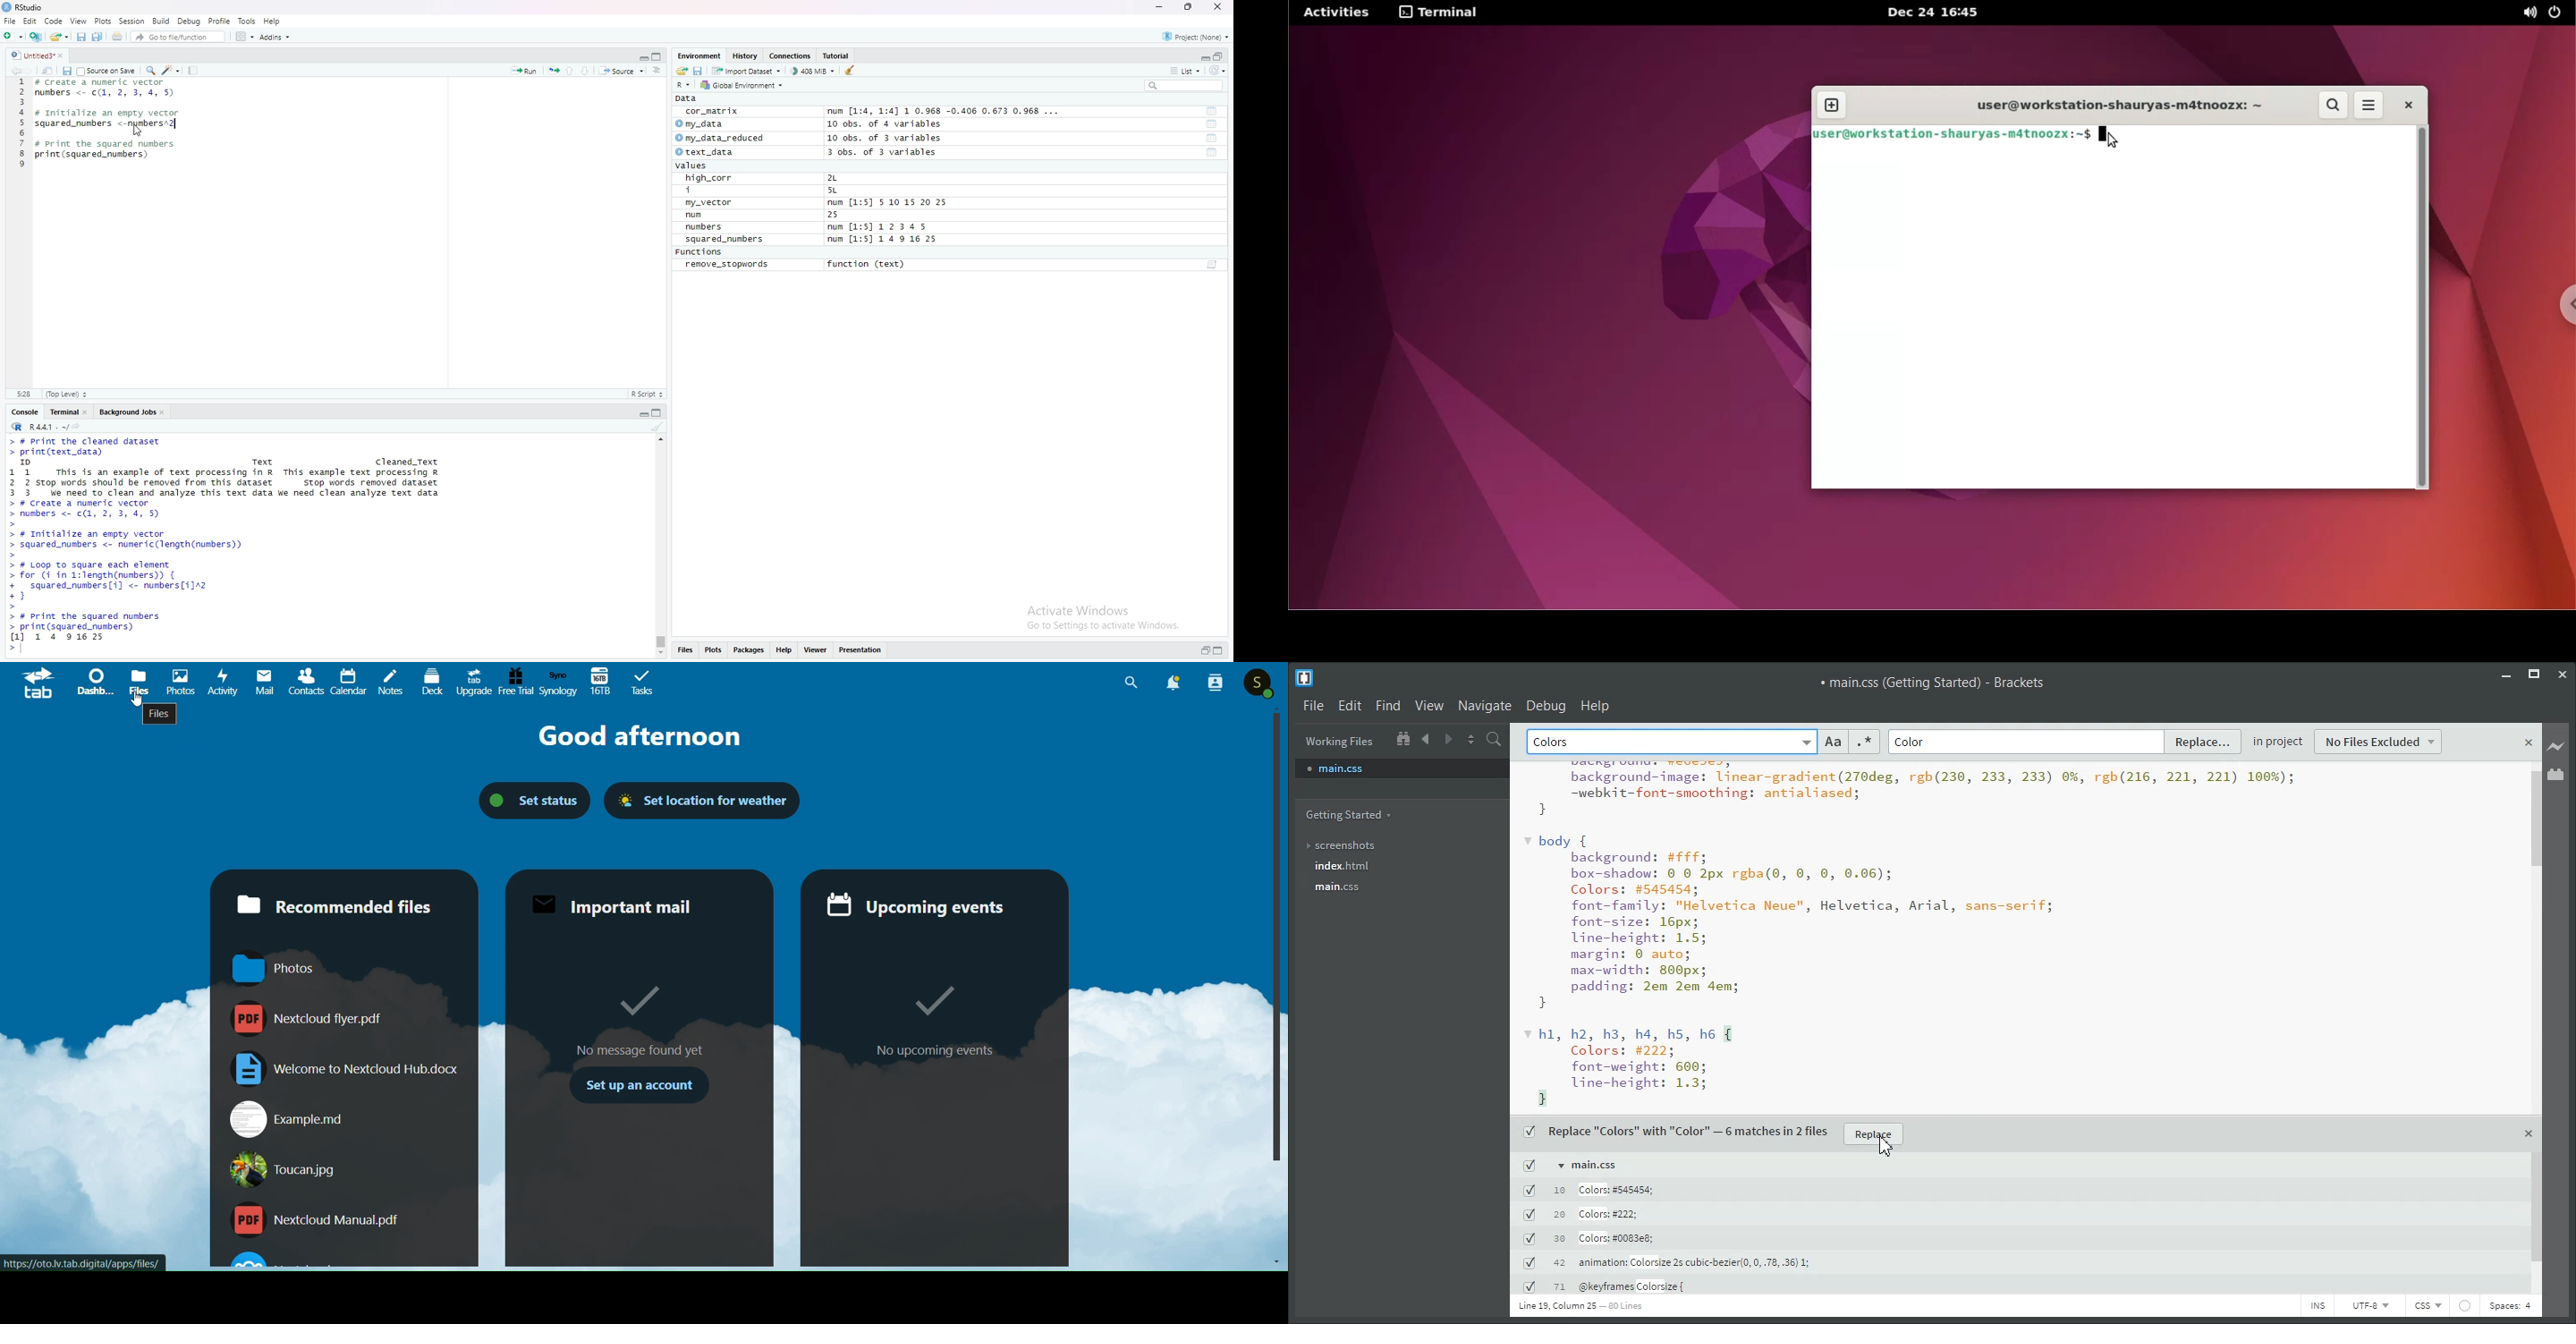 The image size is (2576, 1344). I want to click on deck, so click(431, 684).